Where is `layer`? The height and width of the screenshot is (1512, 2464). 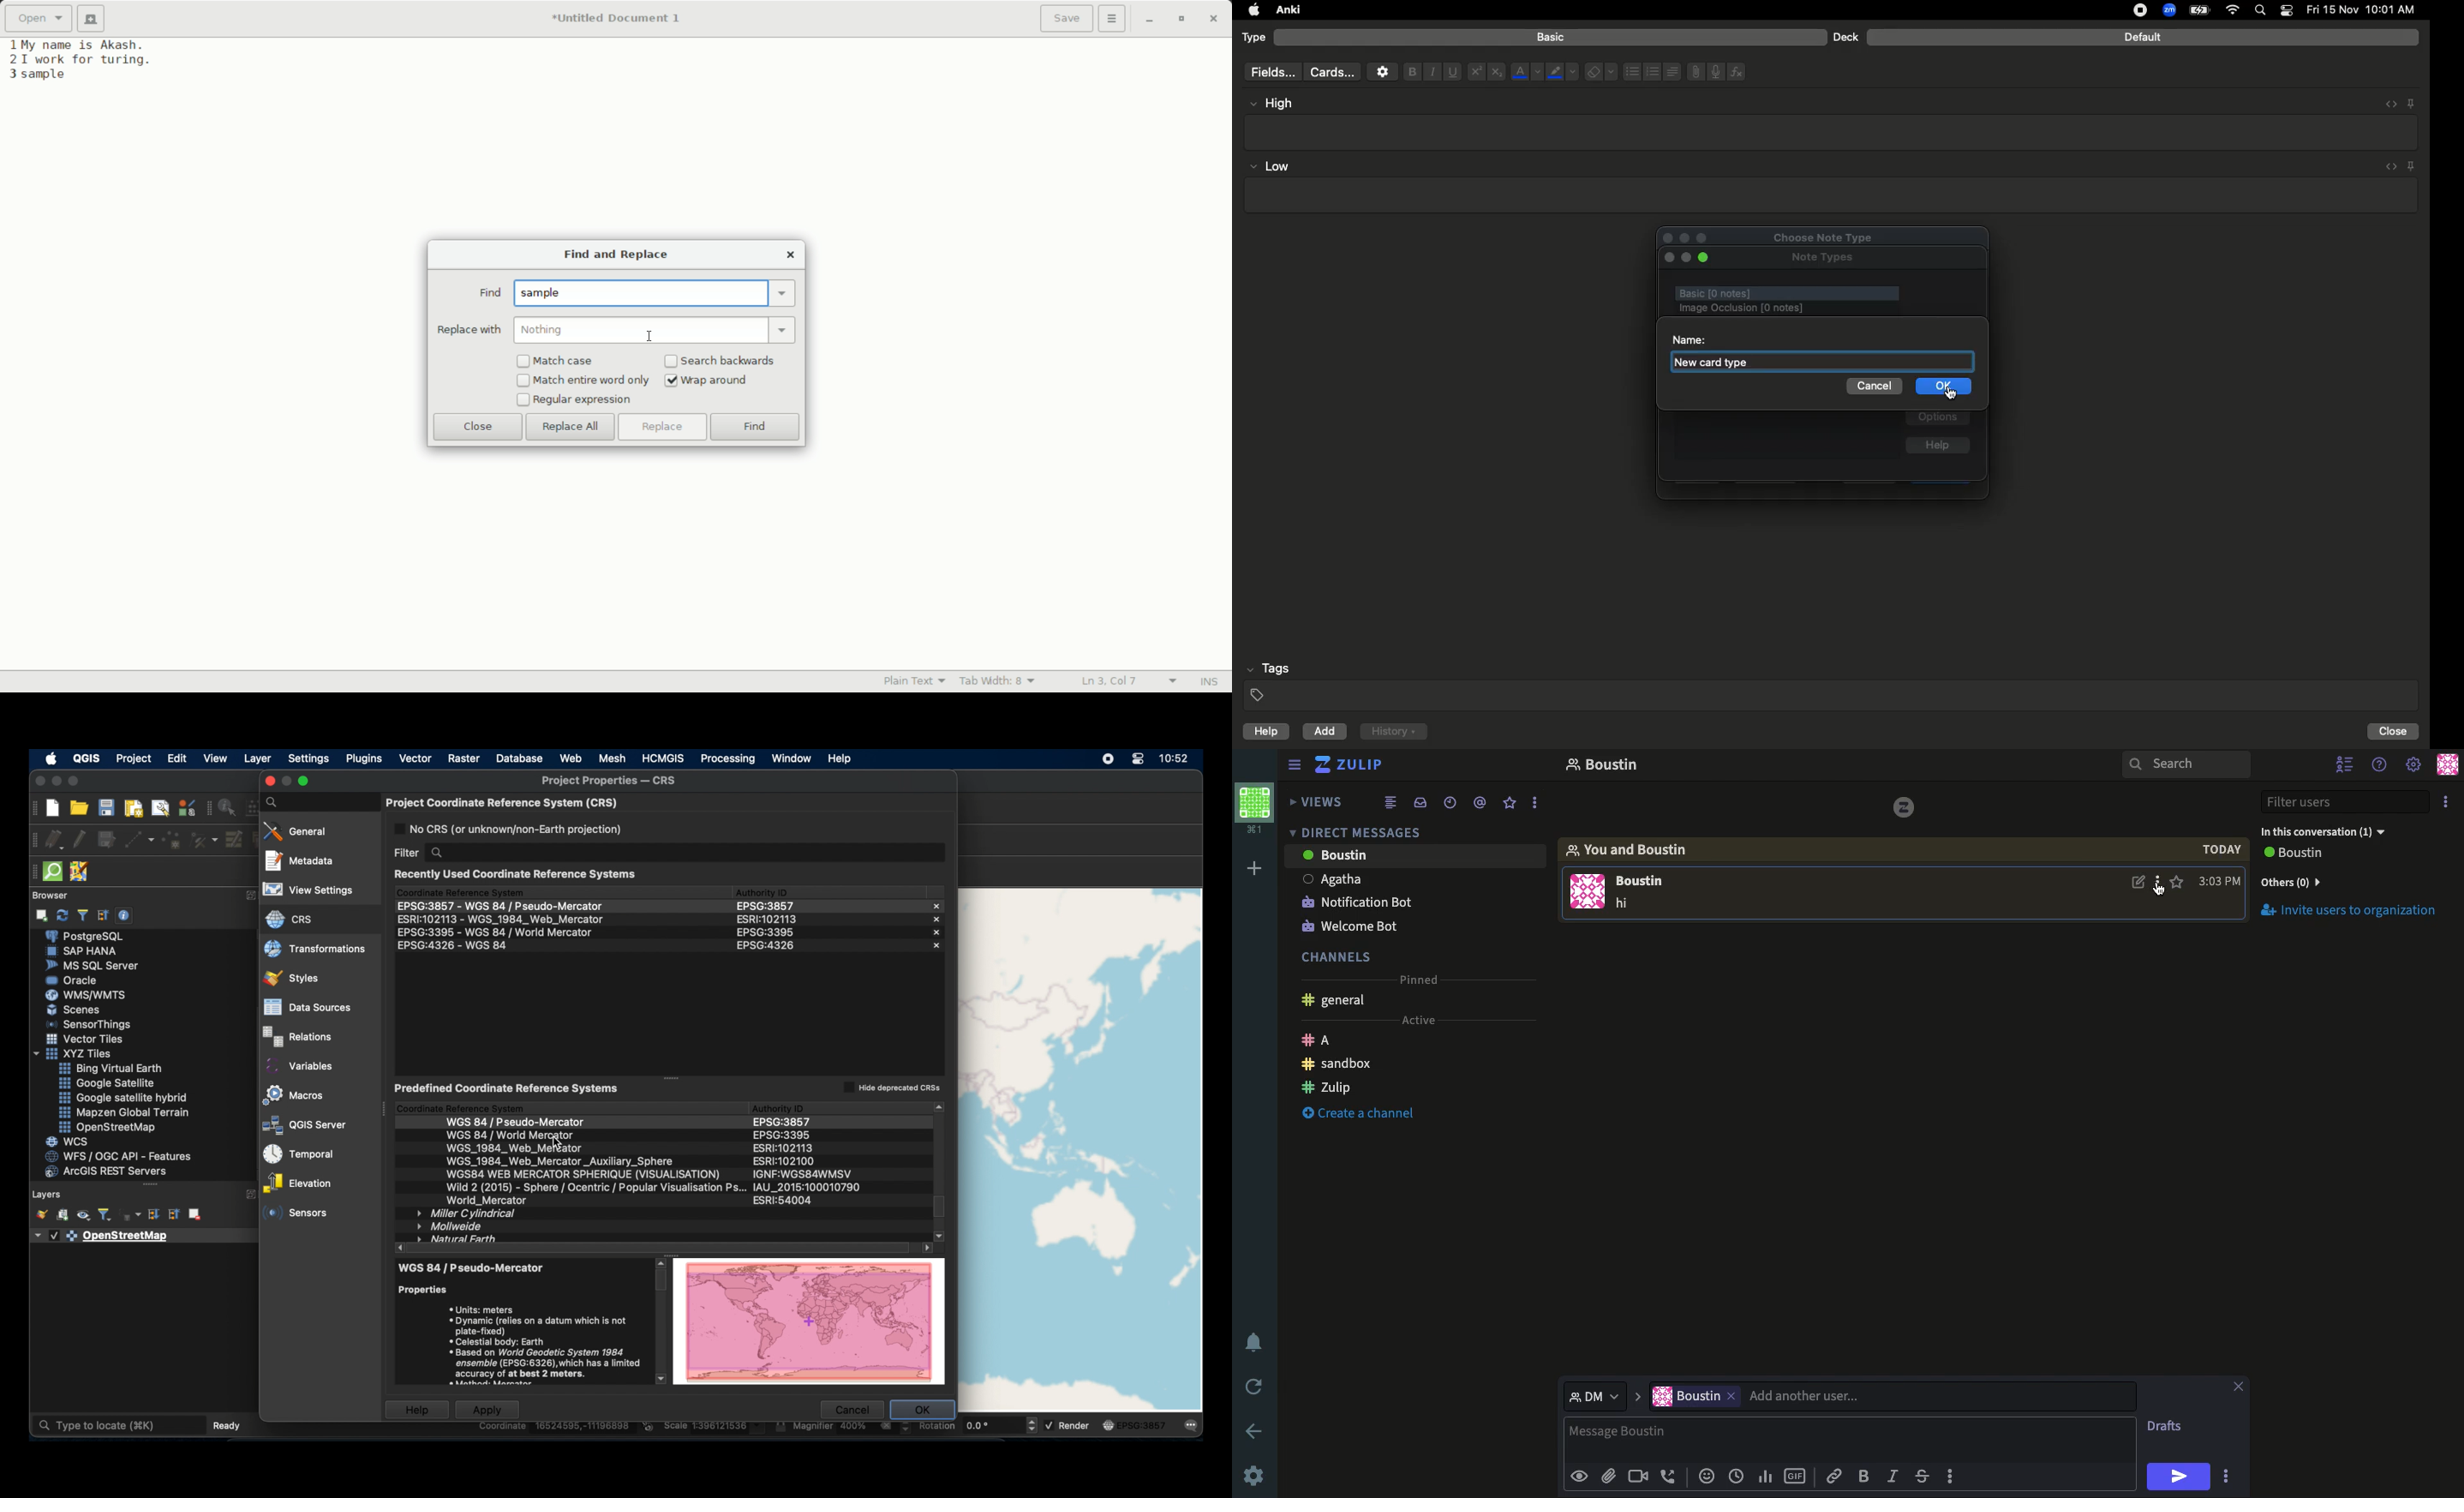 layer is located at coordinates (259, 759).